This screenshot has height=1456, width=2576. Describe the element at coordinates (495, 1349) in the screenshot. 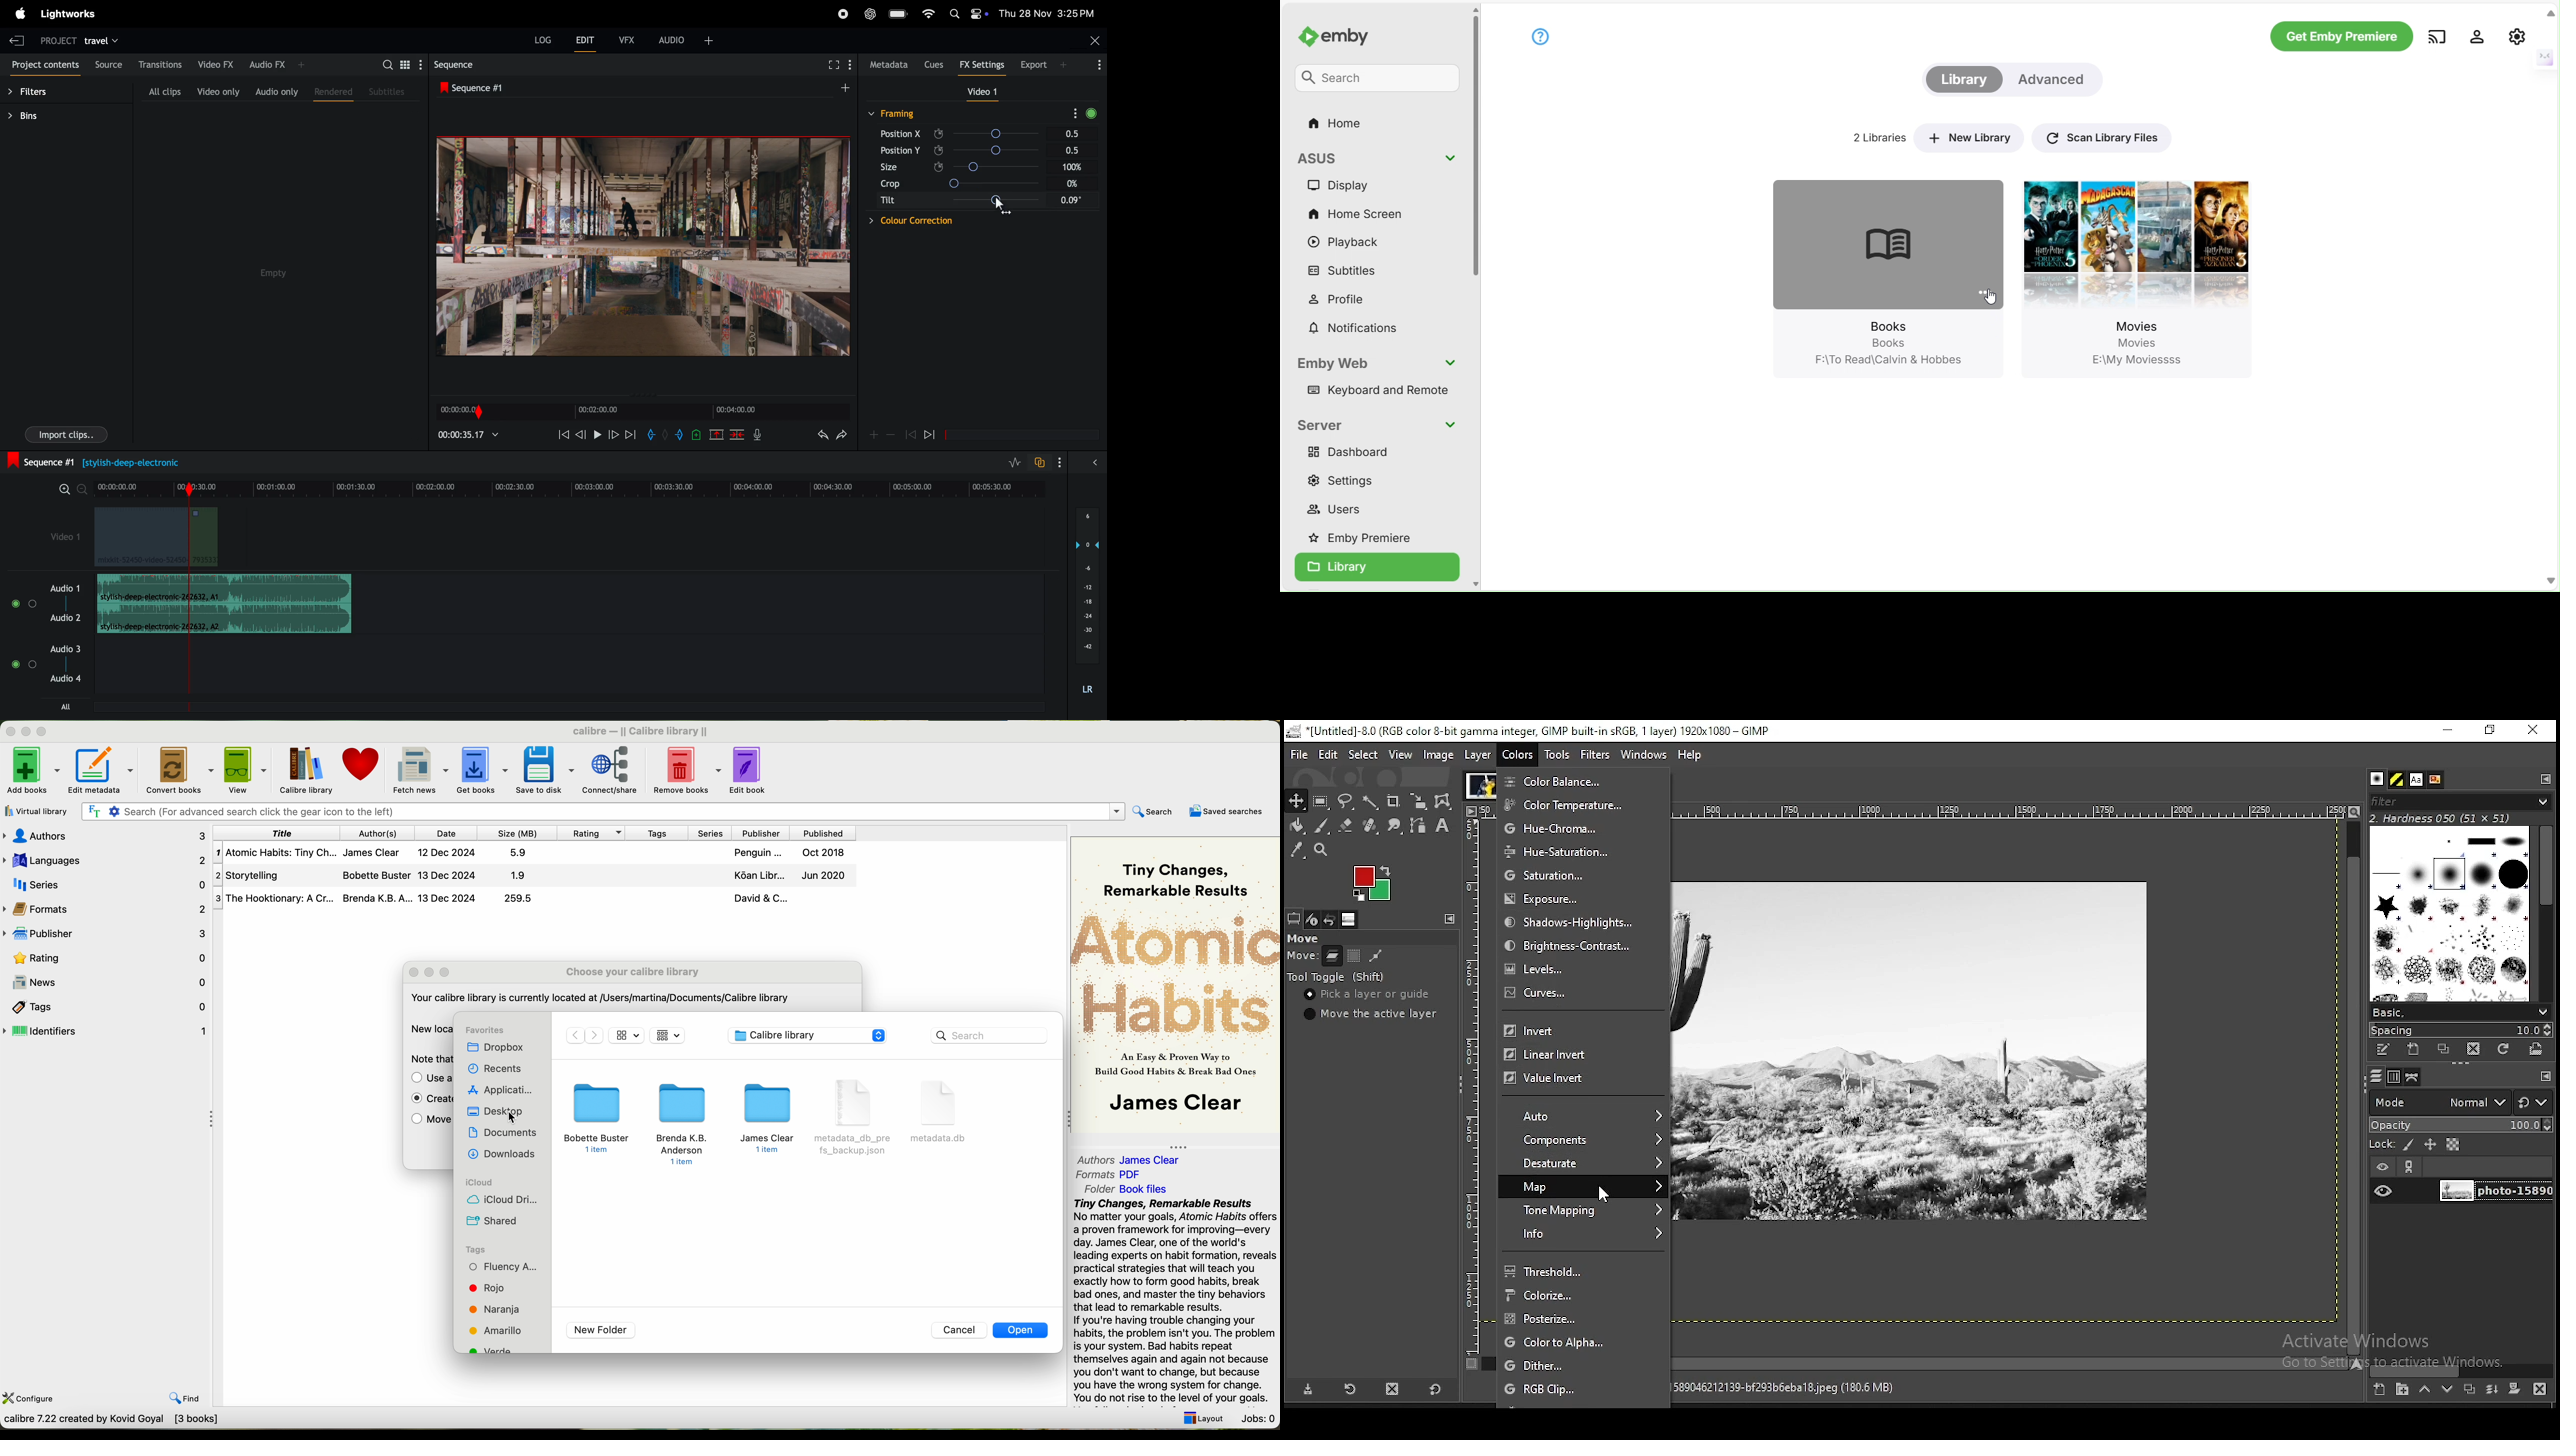

I see `green tag` at that location.